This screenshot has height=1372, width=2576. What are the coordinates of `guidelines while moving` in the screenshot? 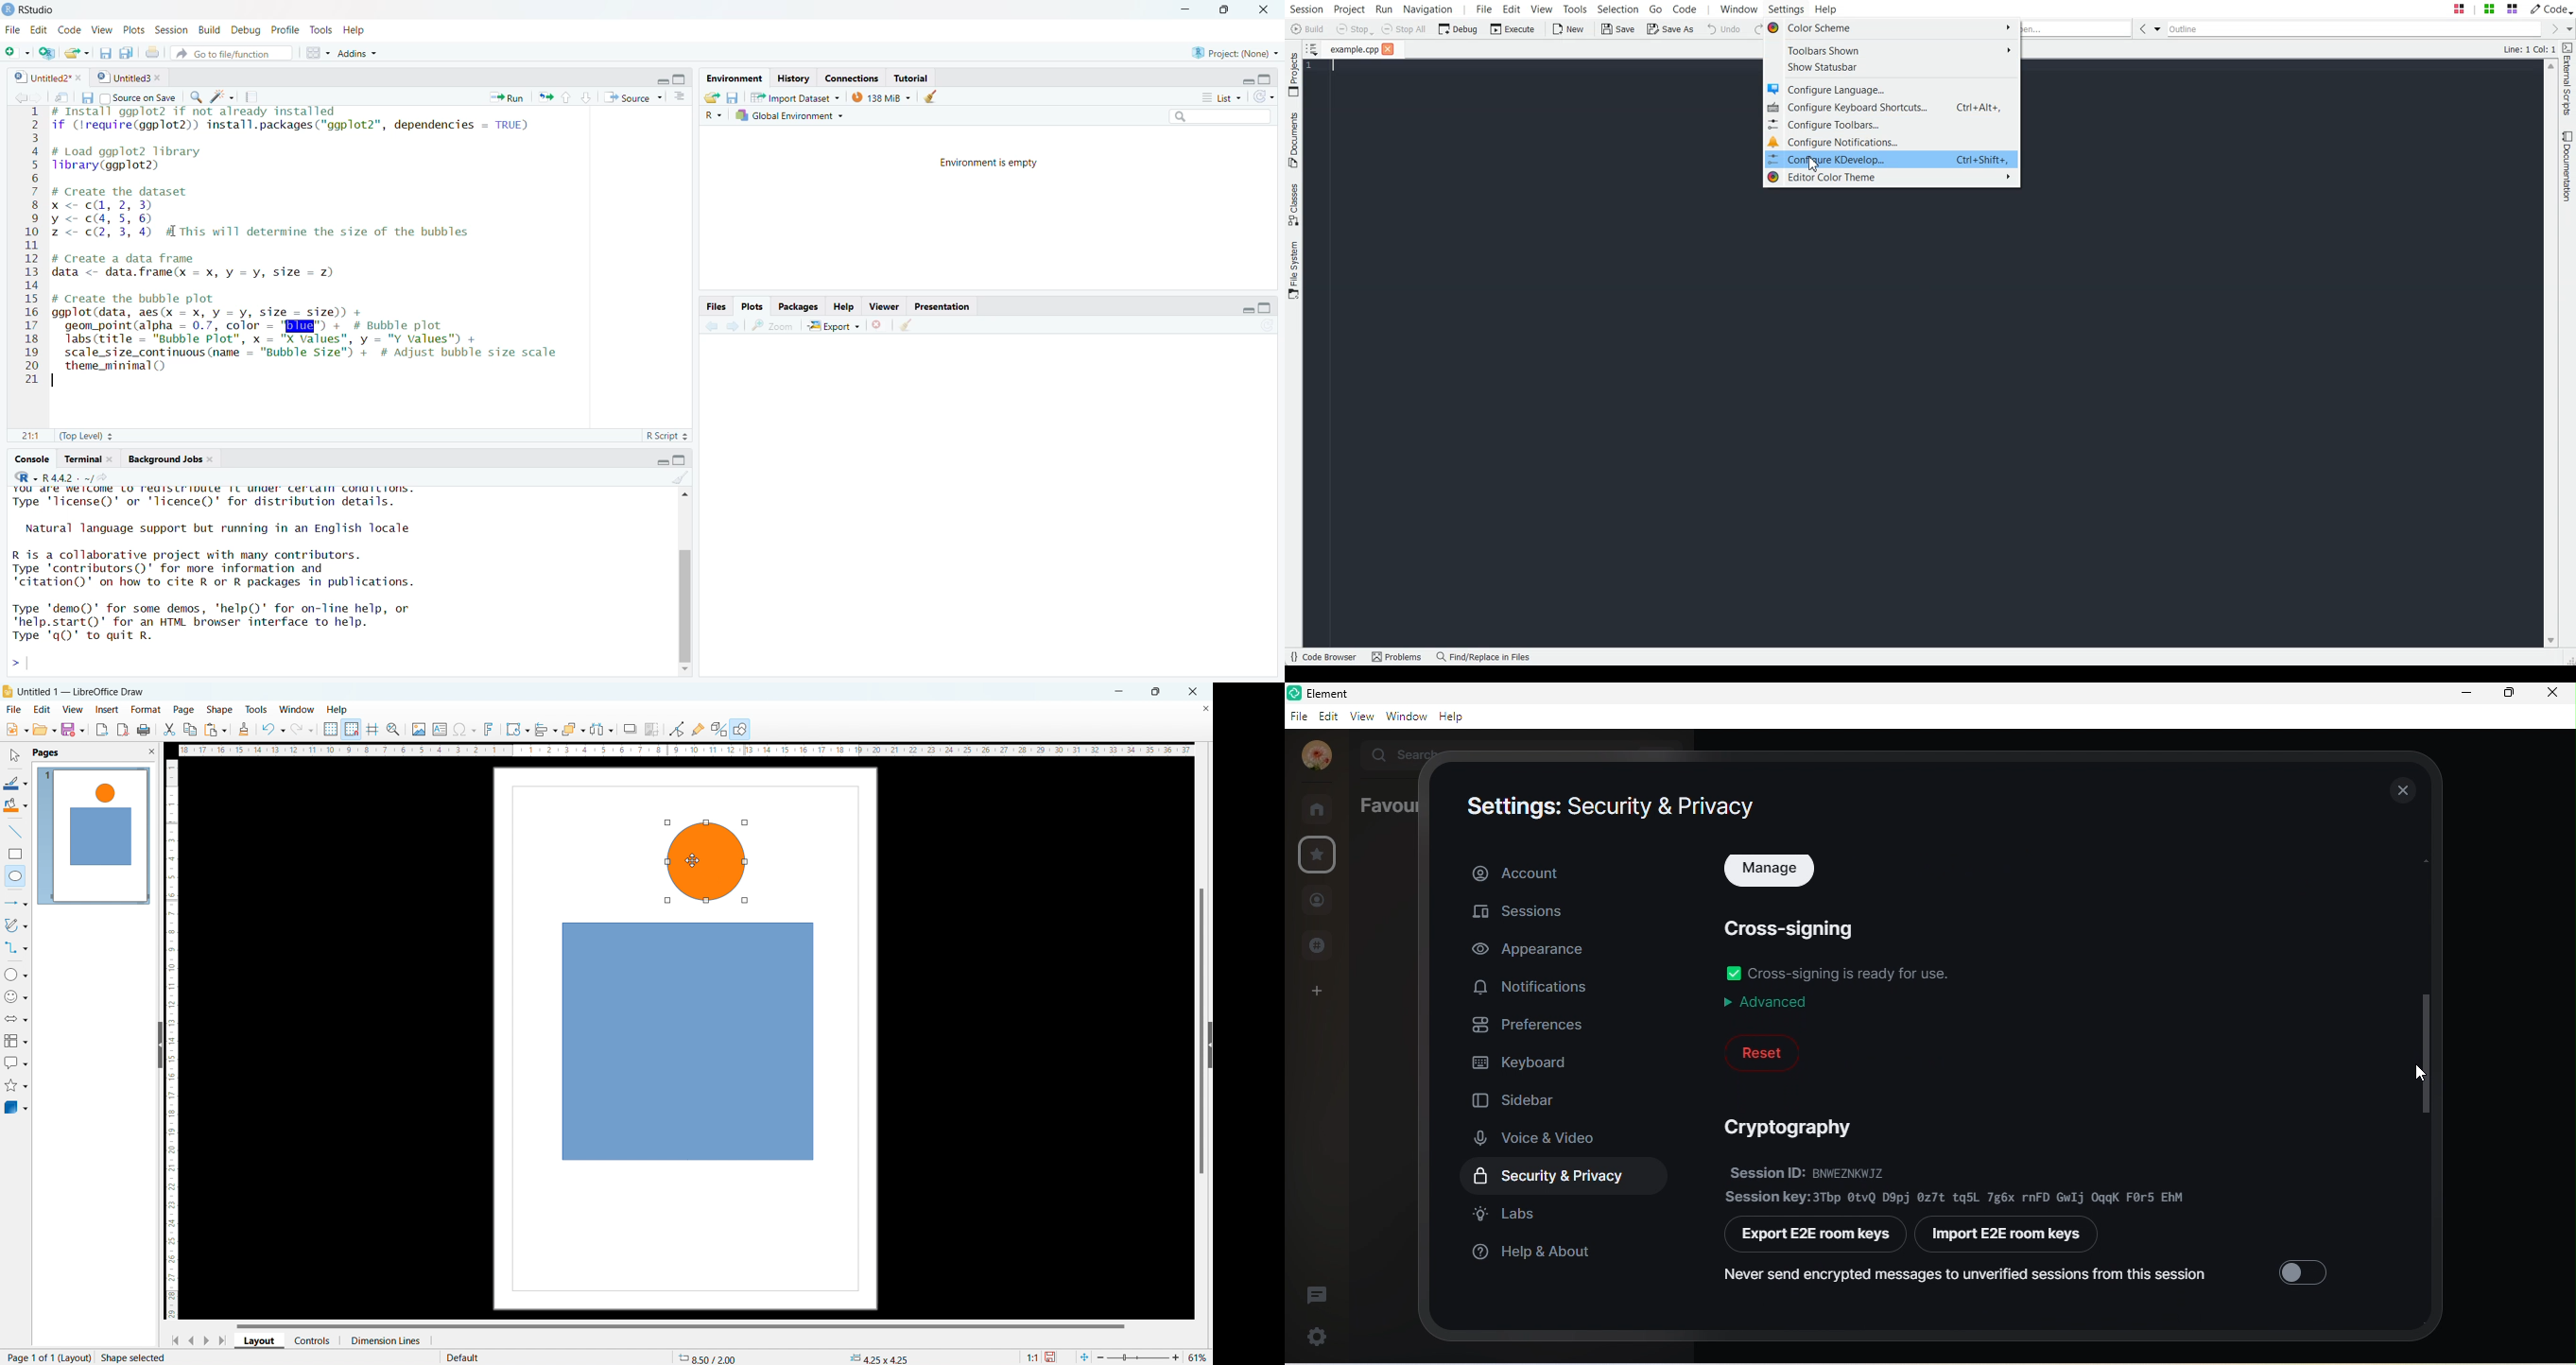 It's located at (373, 730).